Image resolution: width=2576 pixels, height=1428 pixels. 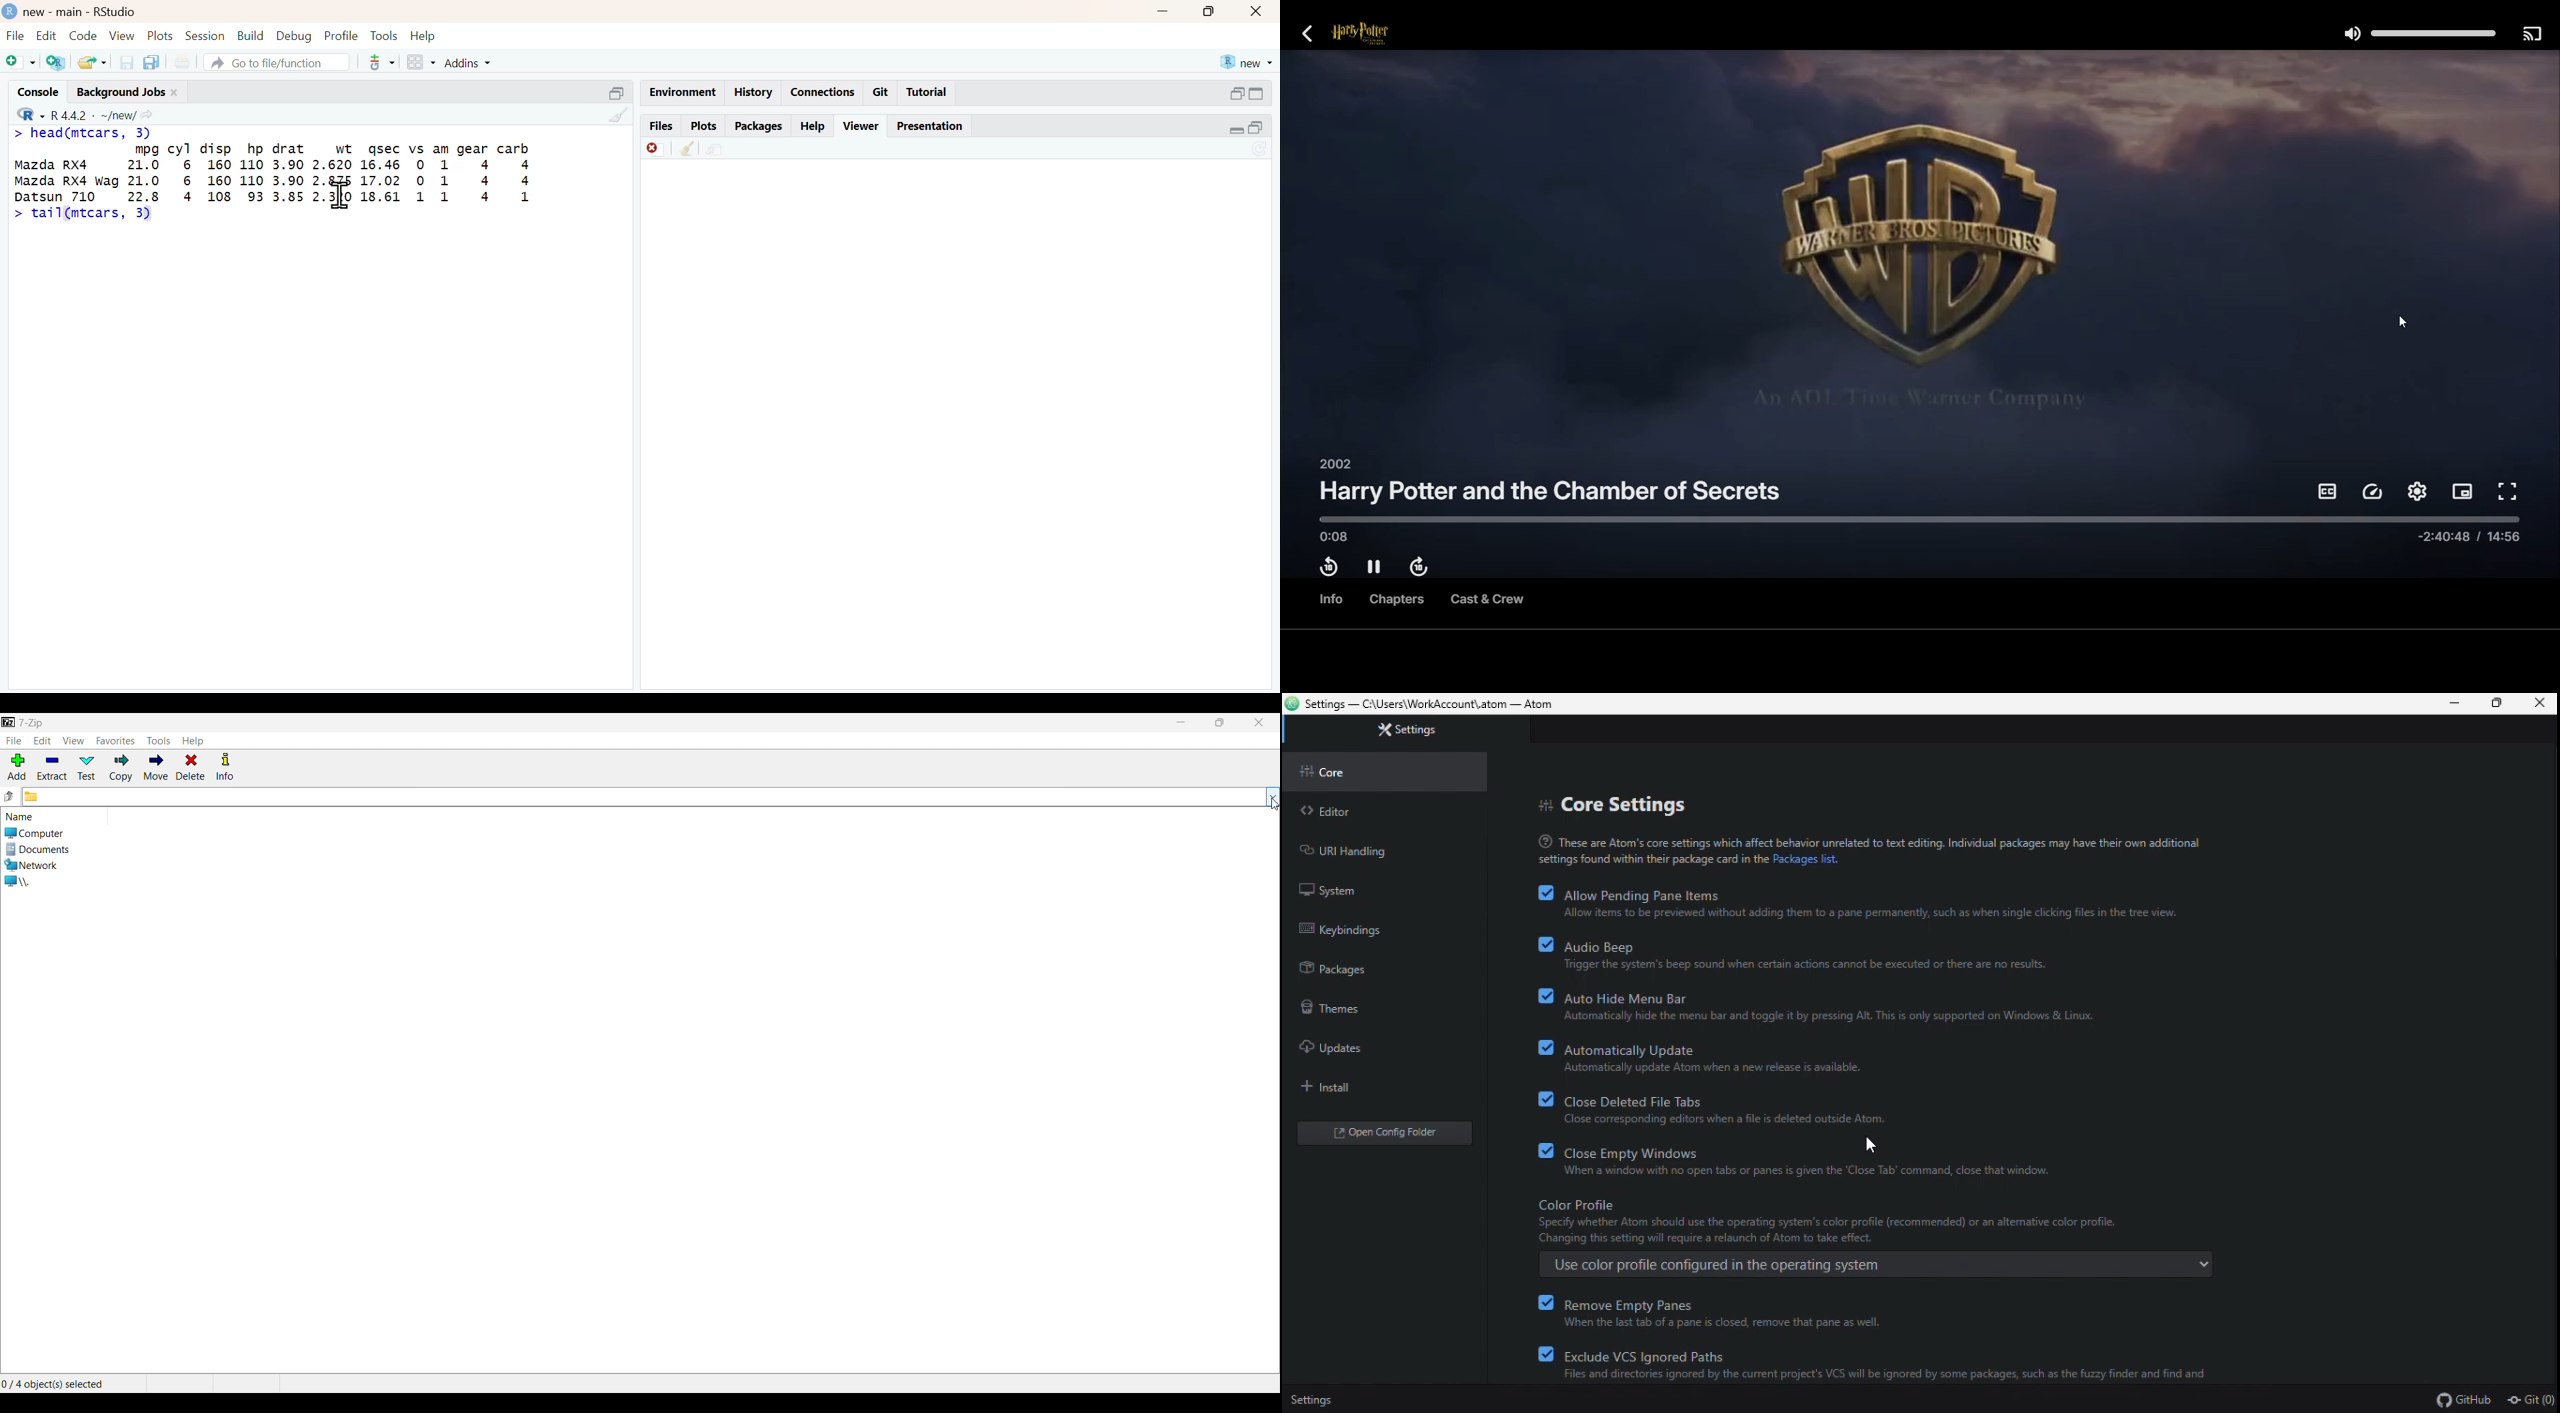 What do you see at coordinates (159, 34) in the screenshot?
I see `Plots` at bounding box center [159, 34].